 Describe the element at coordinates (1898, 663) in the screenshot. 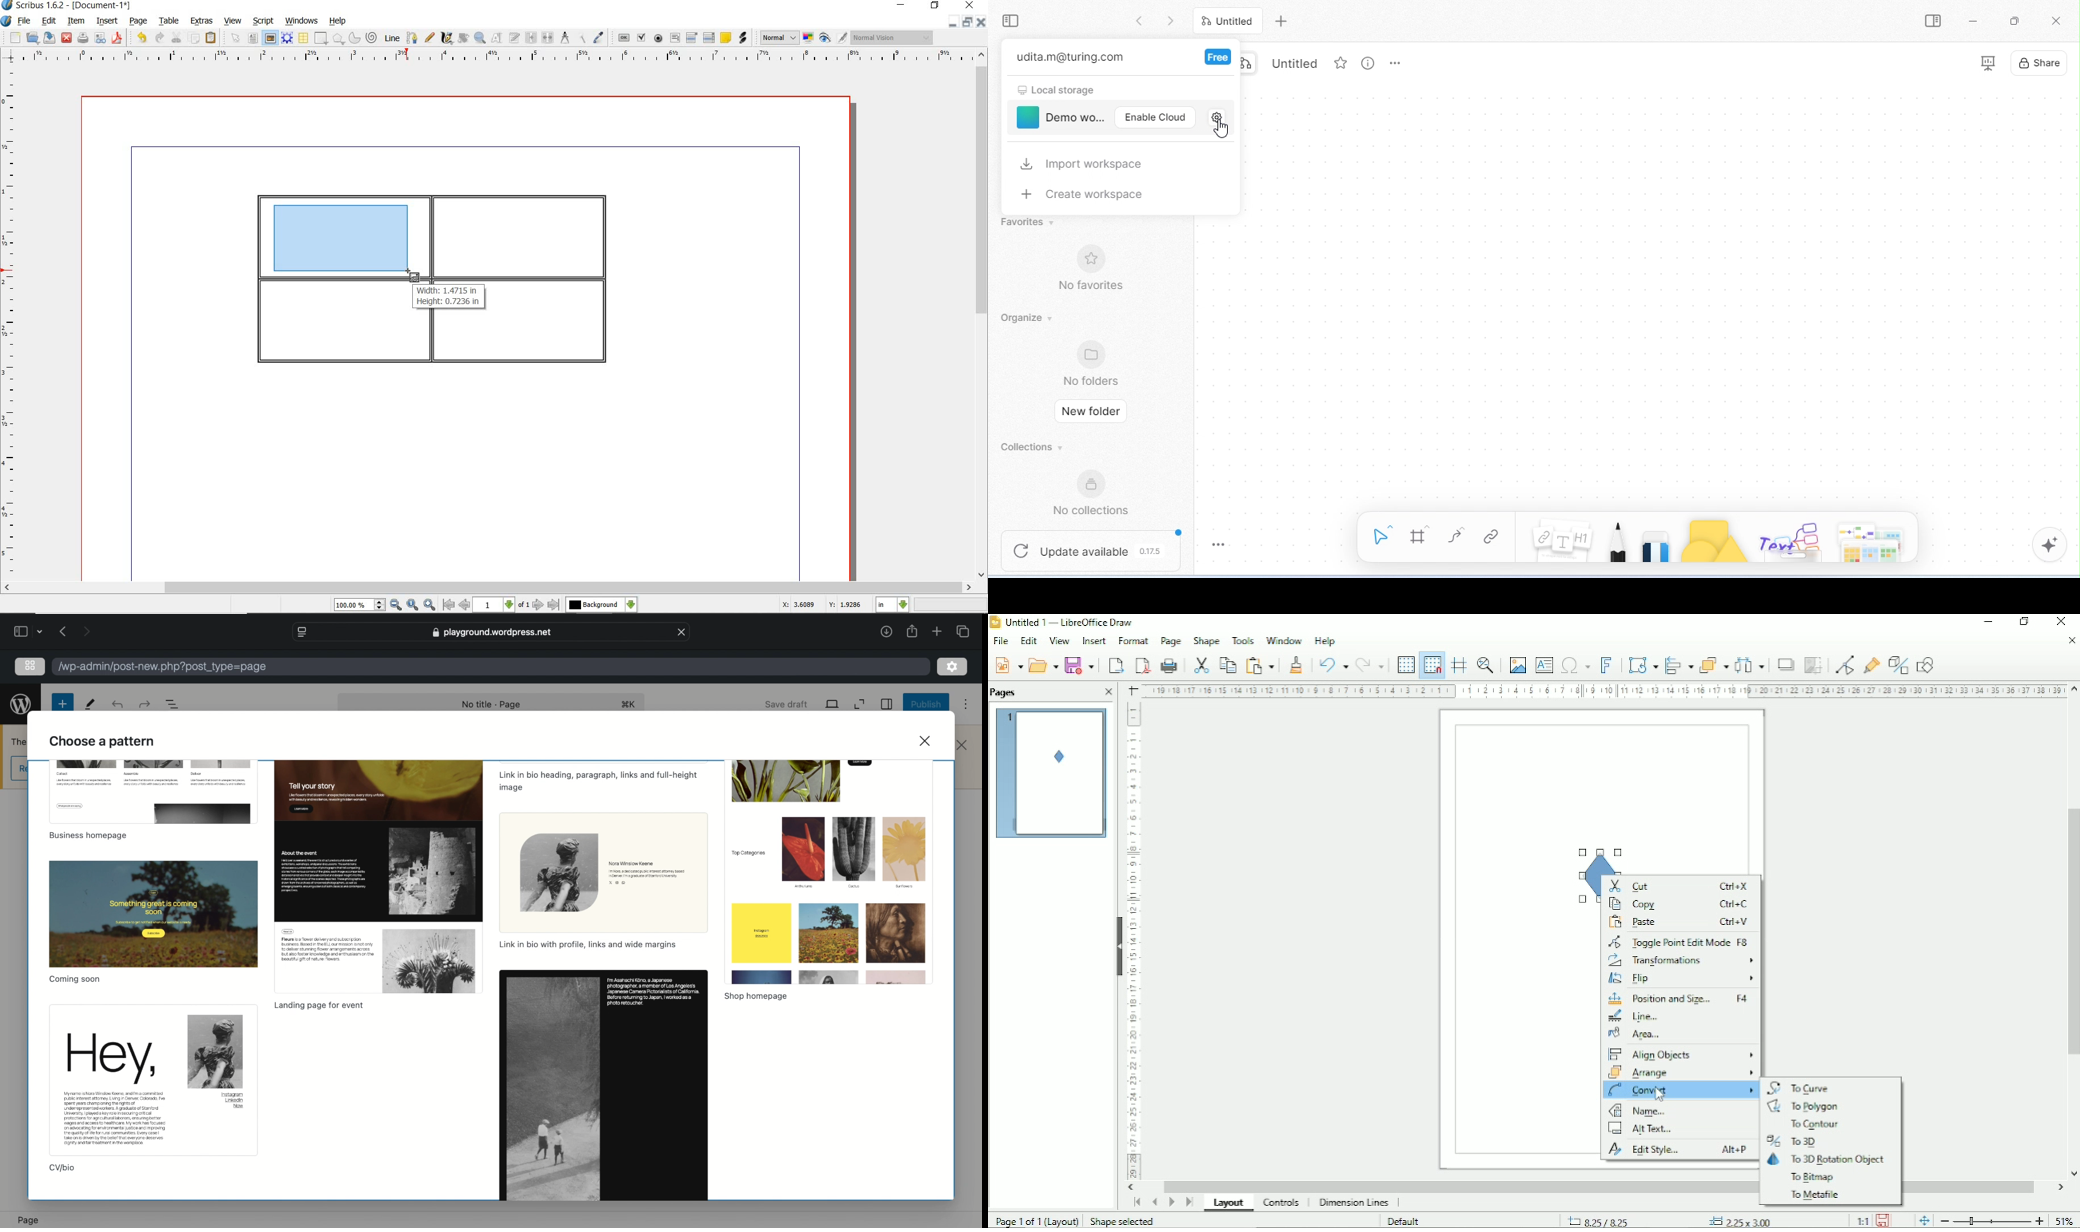

I see `Toggle extrusion` at that location.